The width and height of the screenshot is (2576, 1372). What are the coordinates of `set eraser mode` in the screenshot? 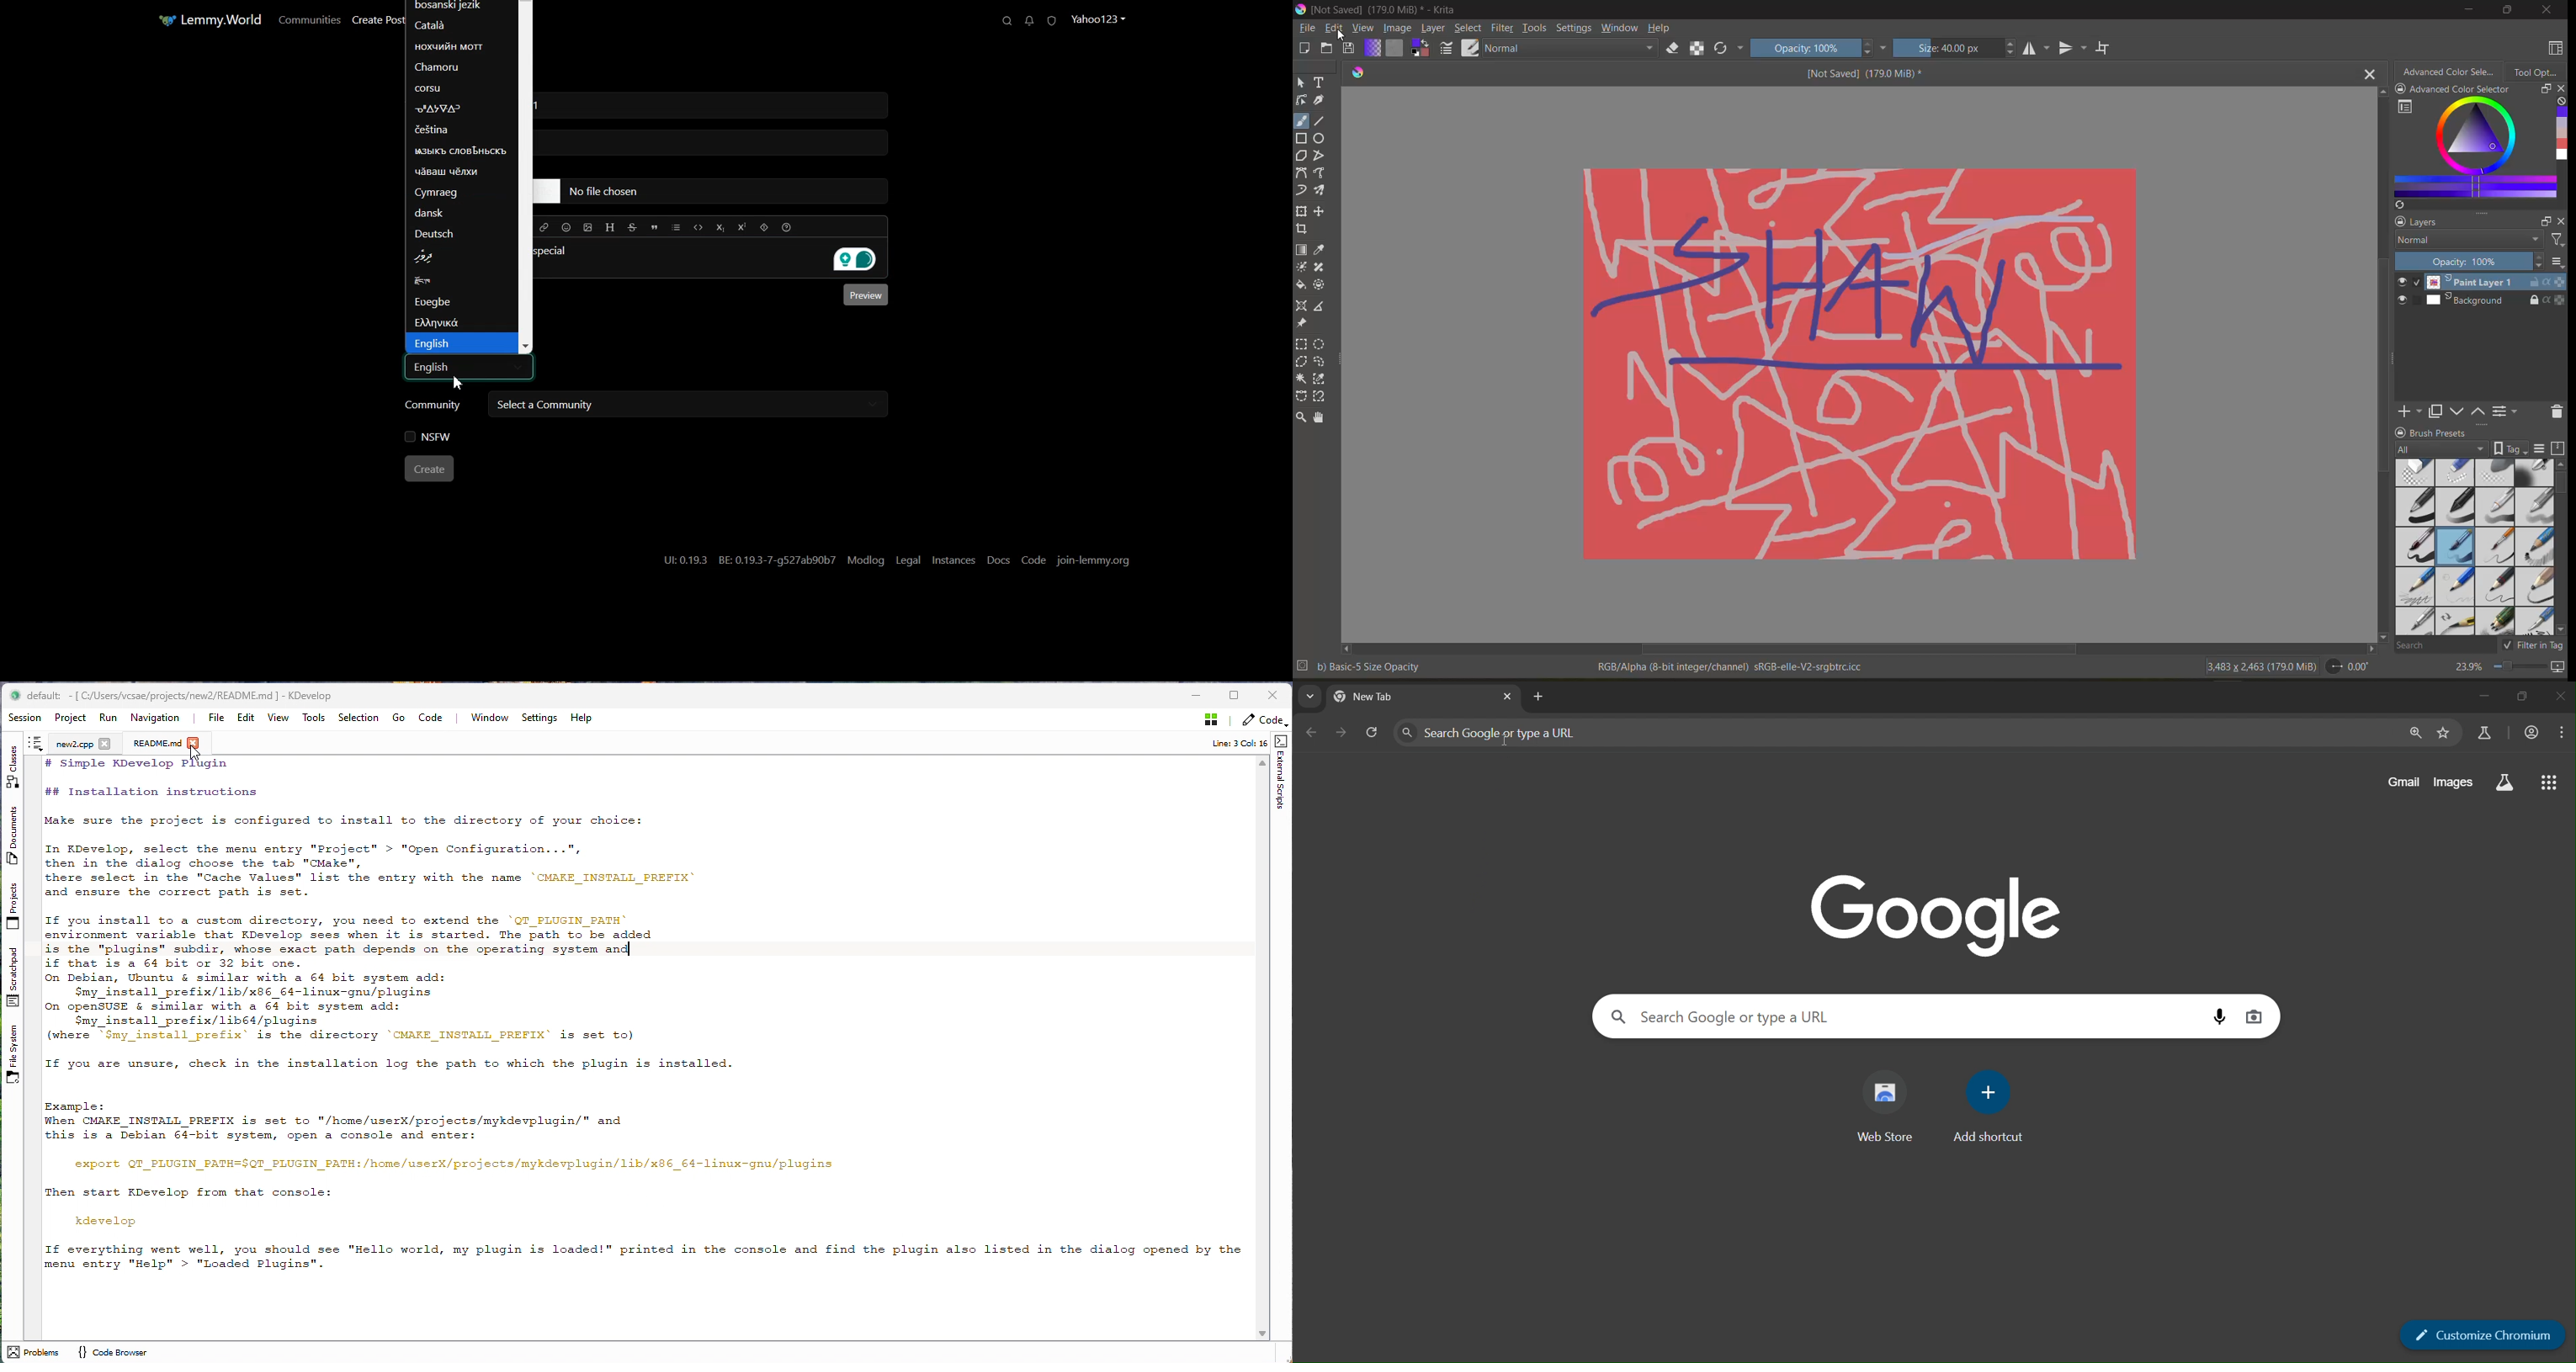 It's located at (1673, 50).